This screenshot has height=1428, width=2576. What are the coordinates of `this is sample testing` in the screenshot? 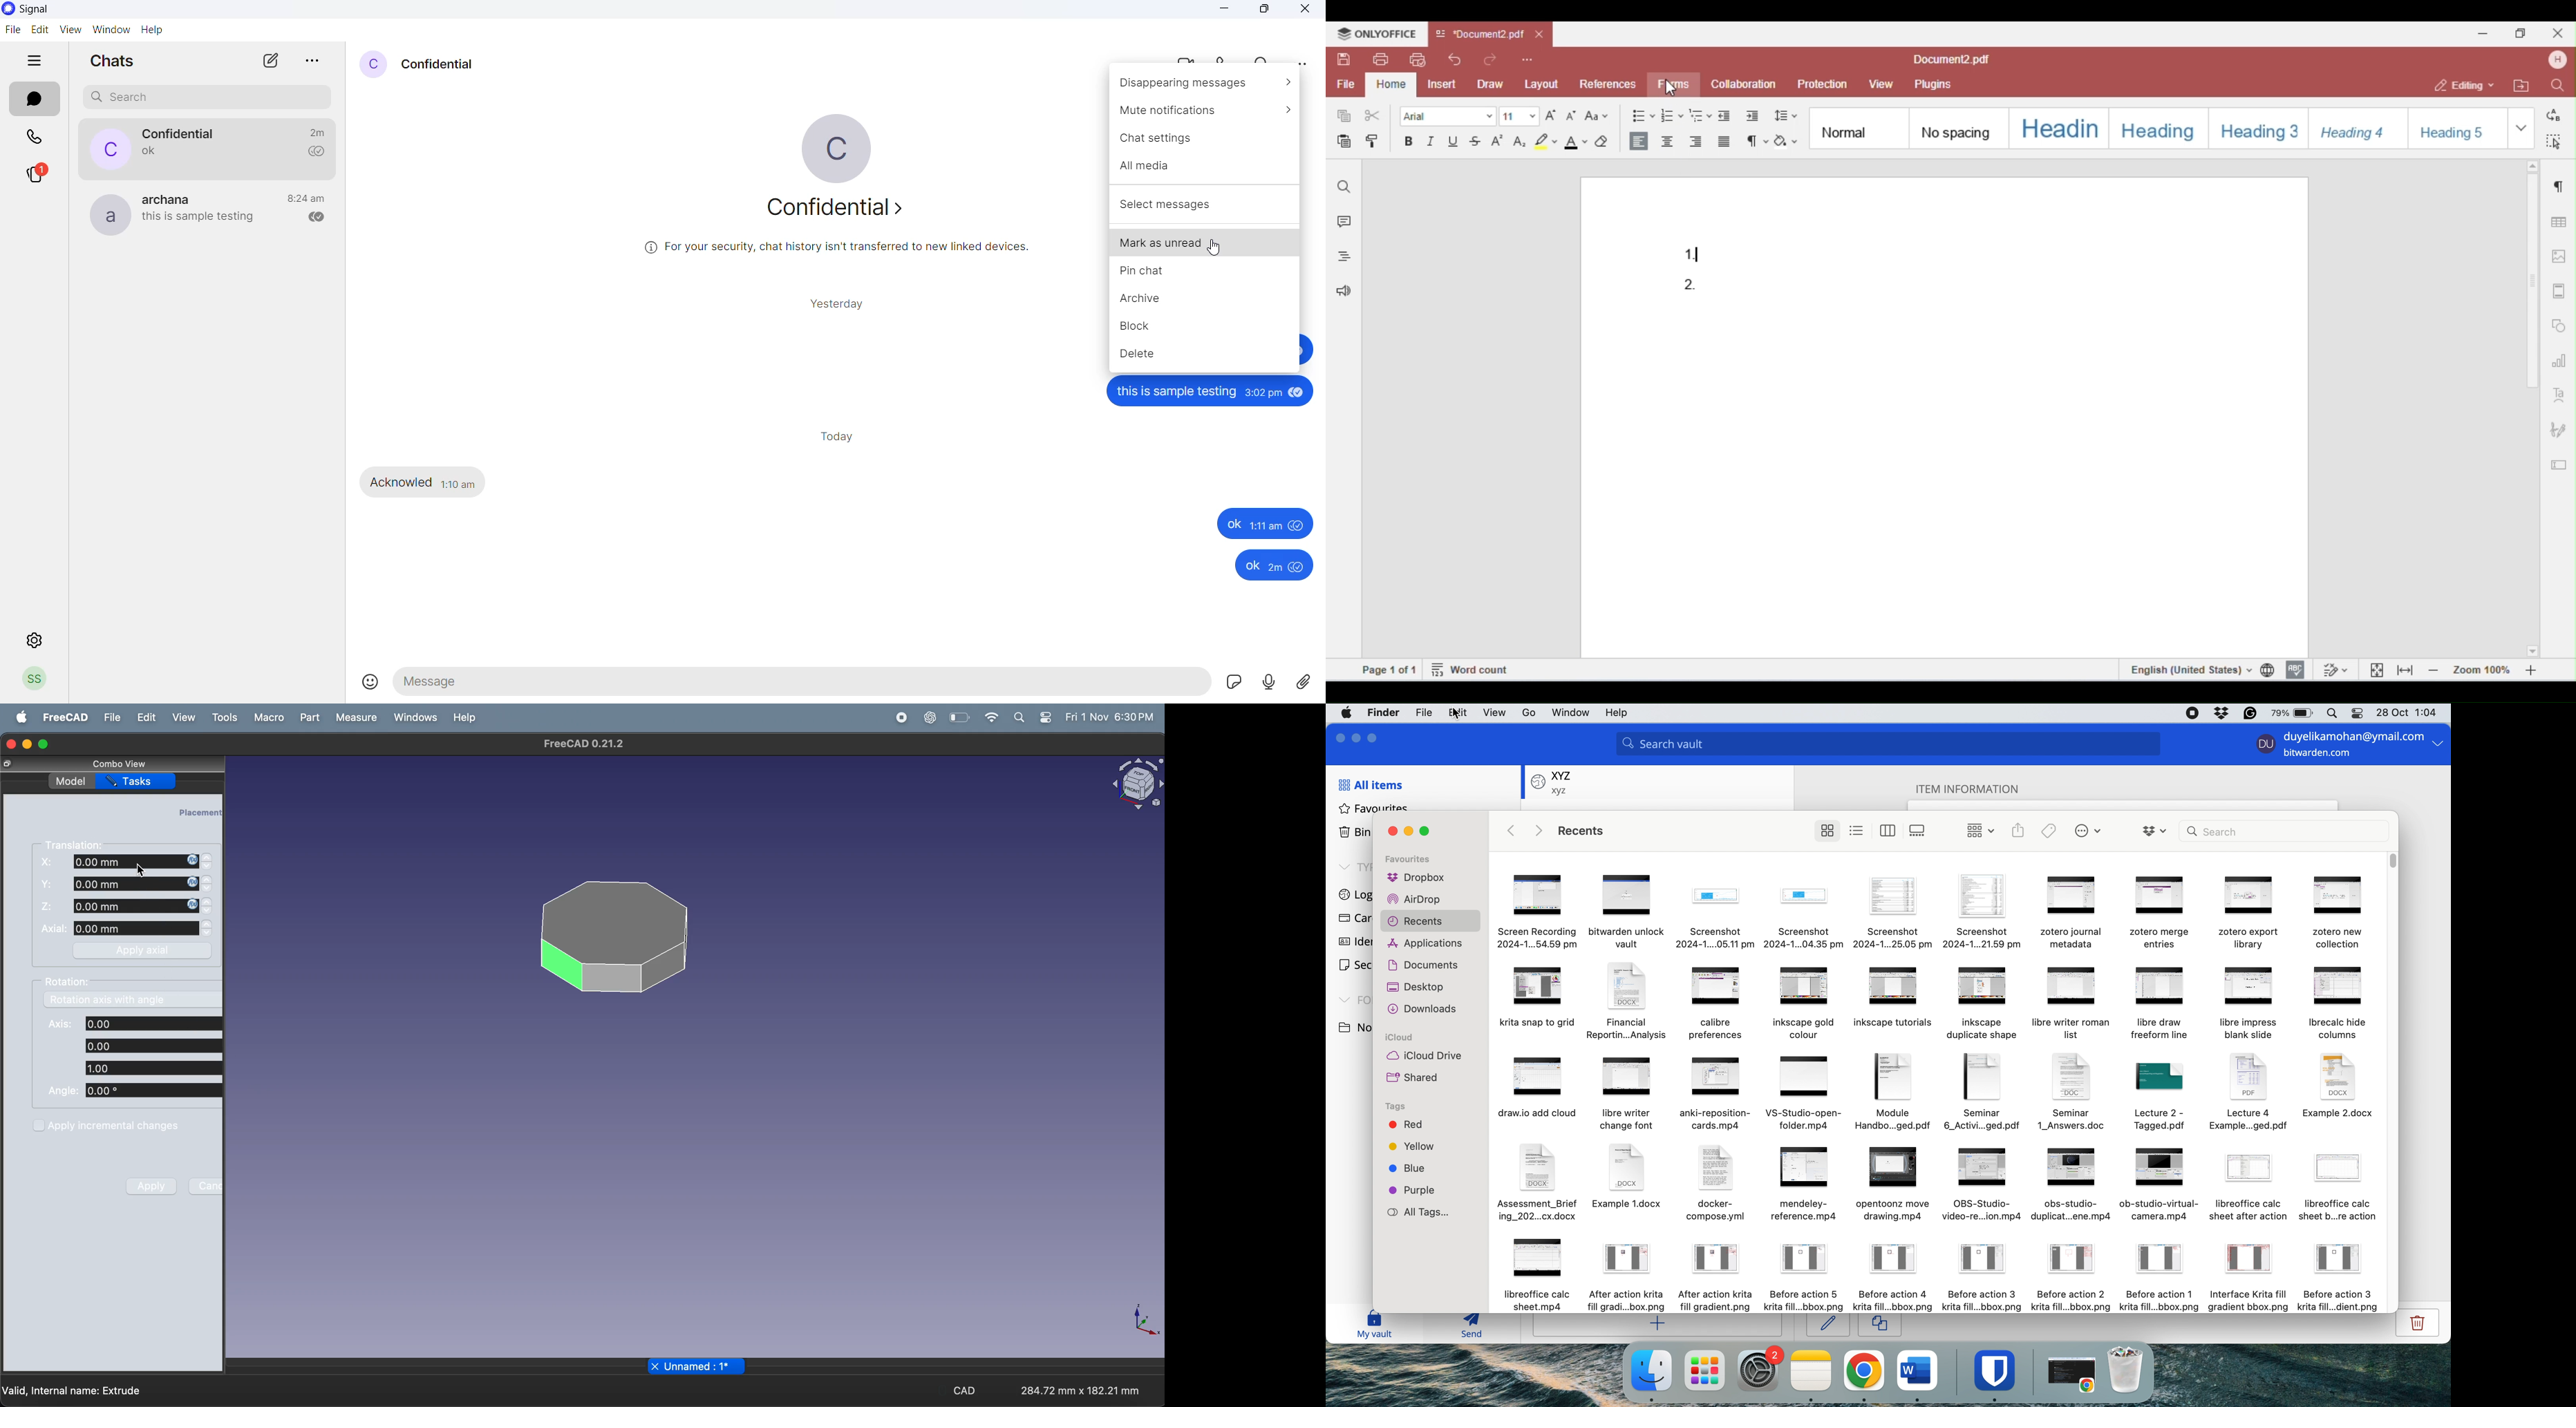 It's located at (1214, 393).